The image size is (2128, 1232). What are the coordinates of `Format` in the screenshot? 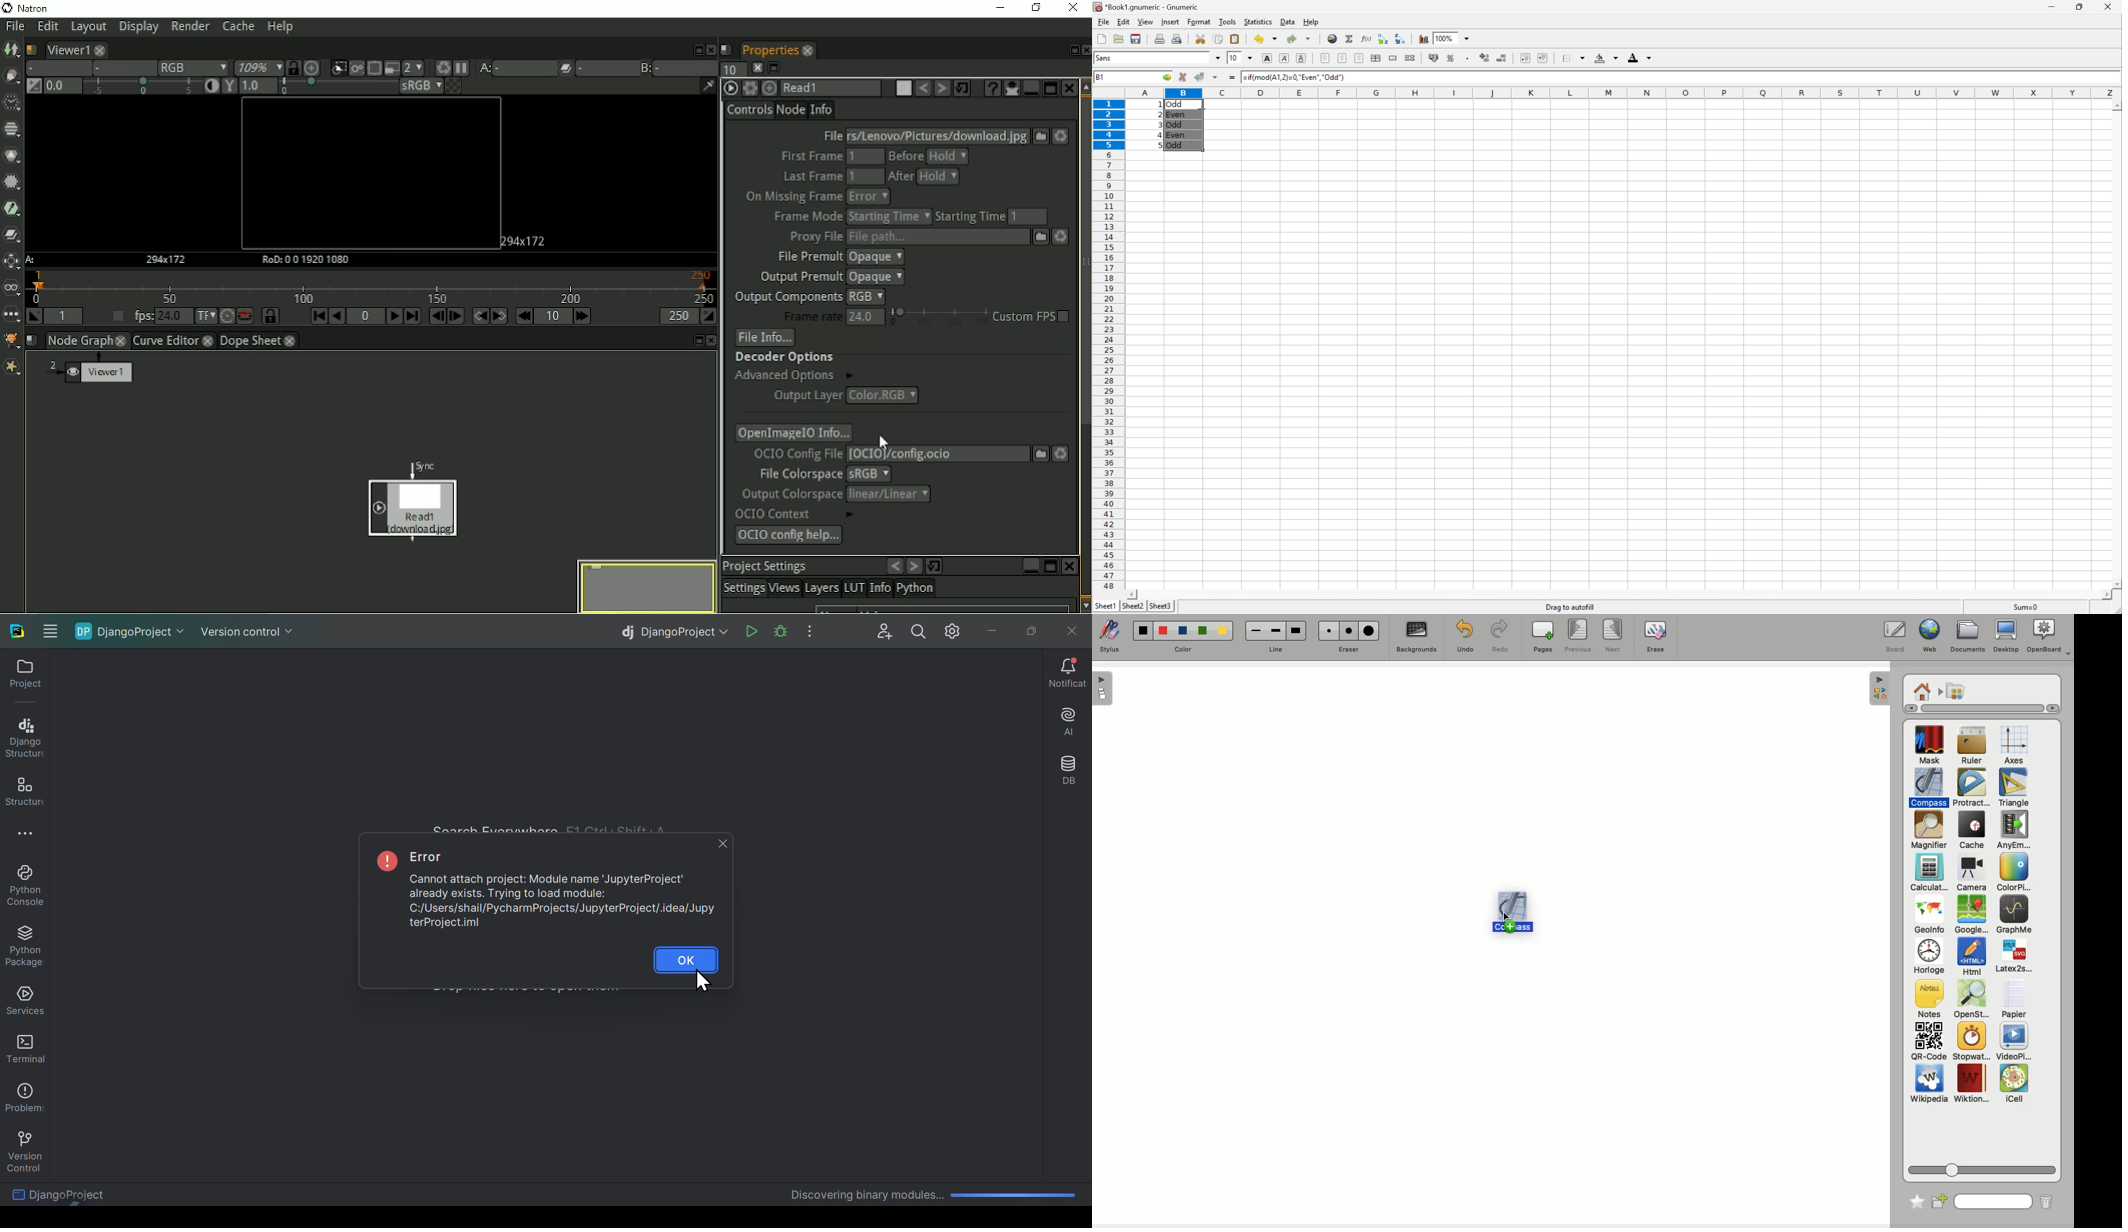 It's located at (1200, 22).